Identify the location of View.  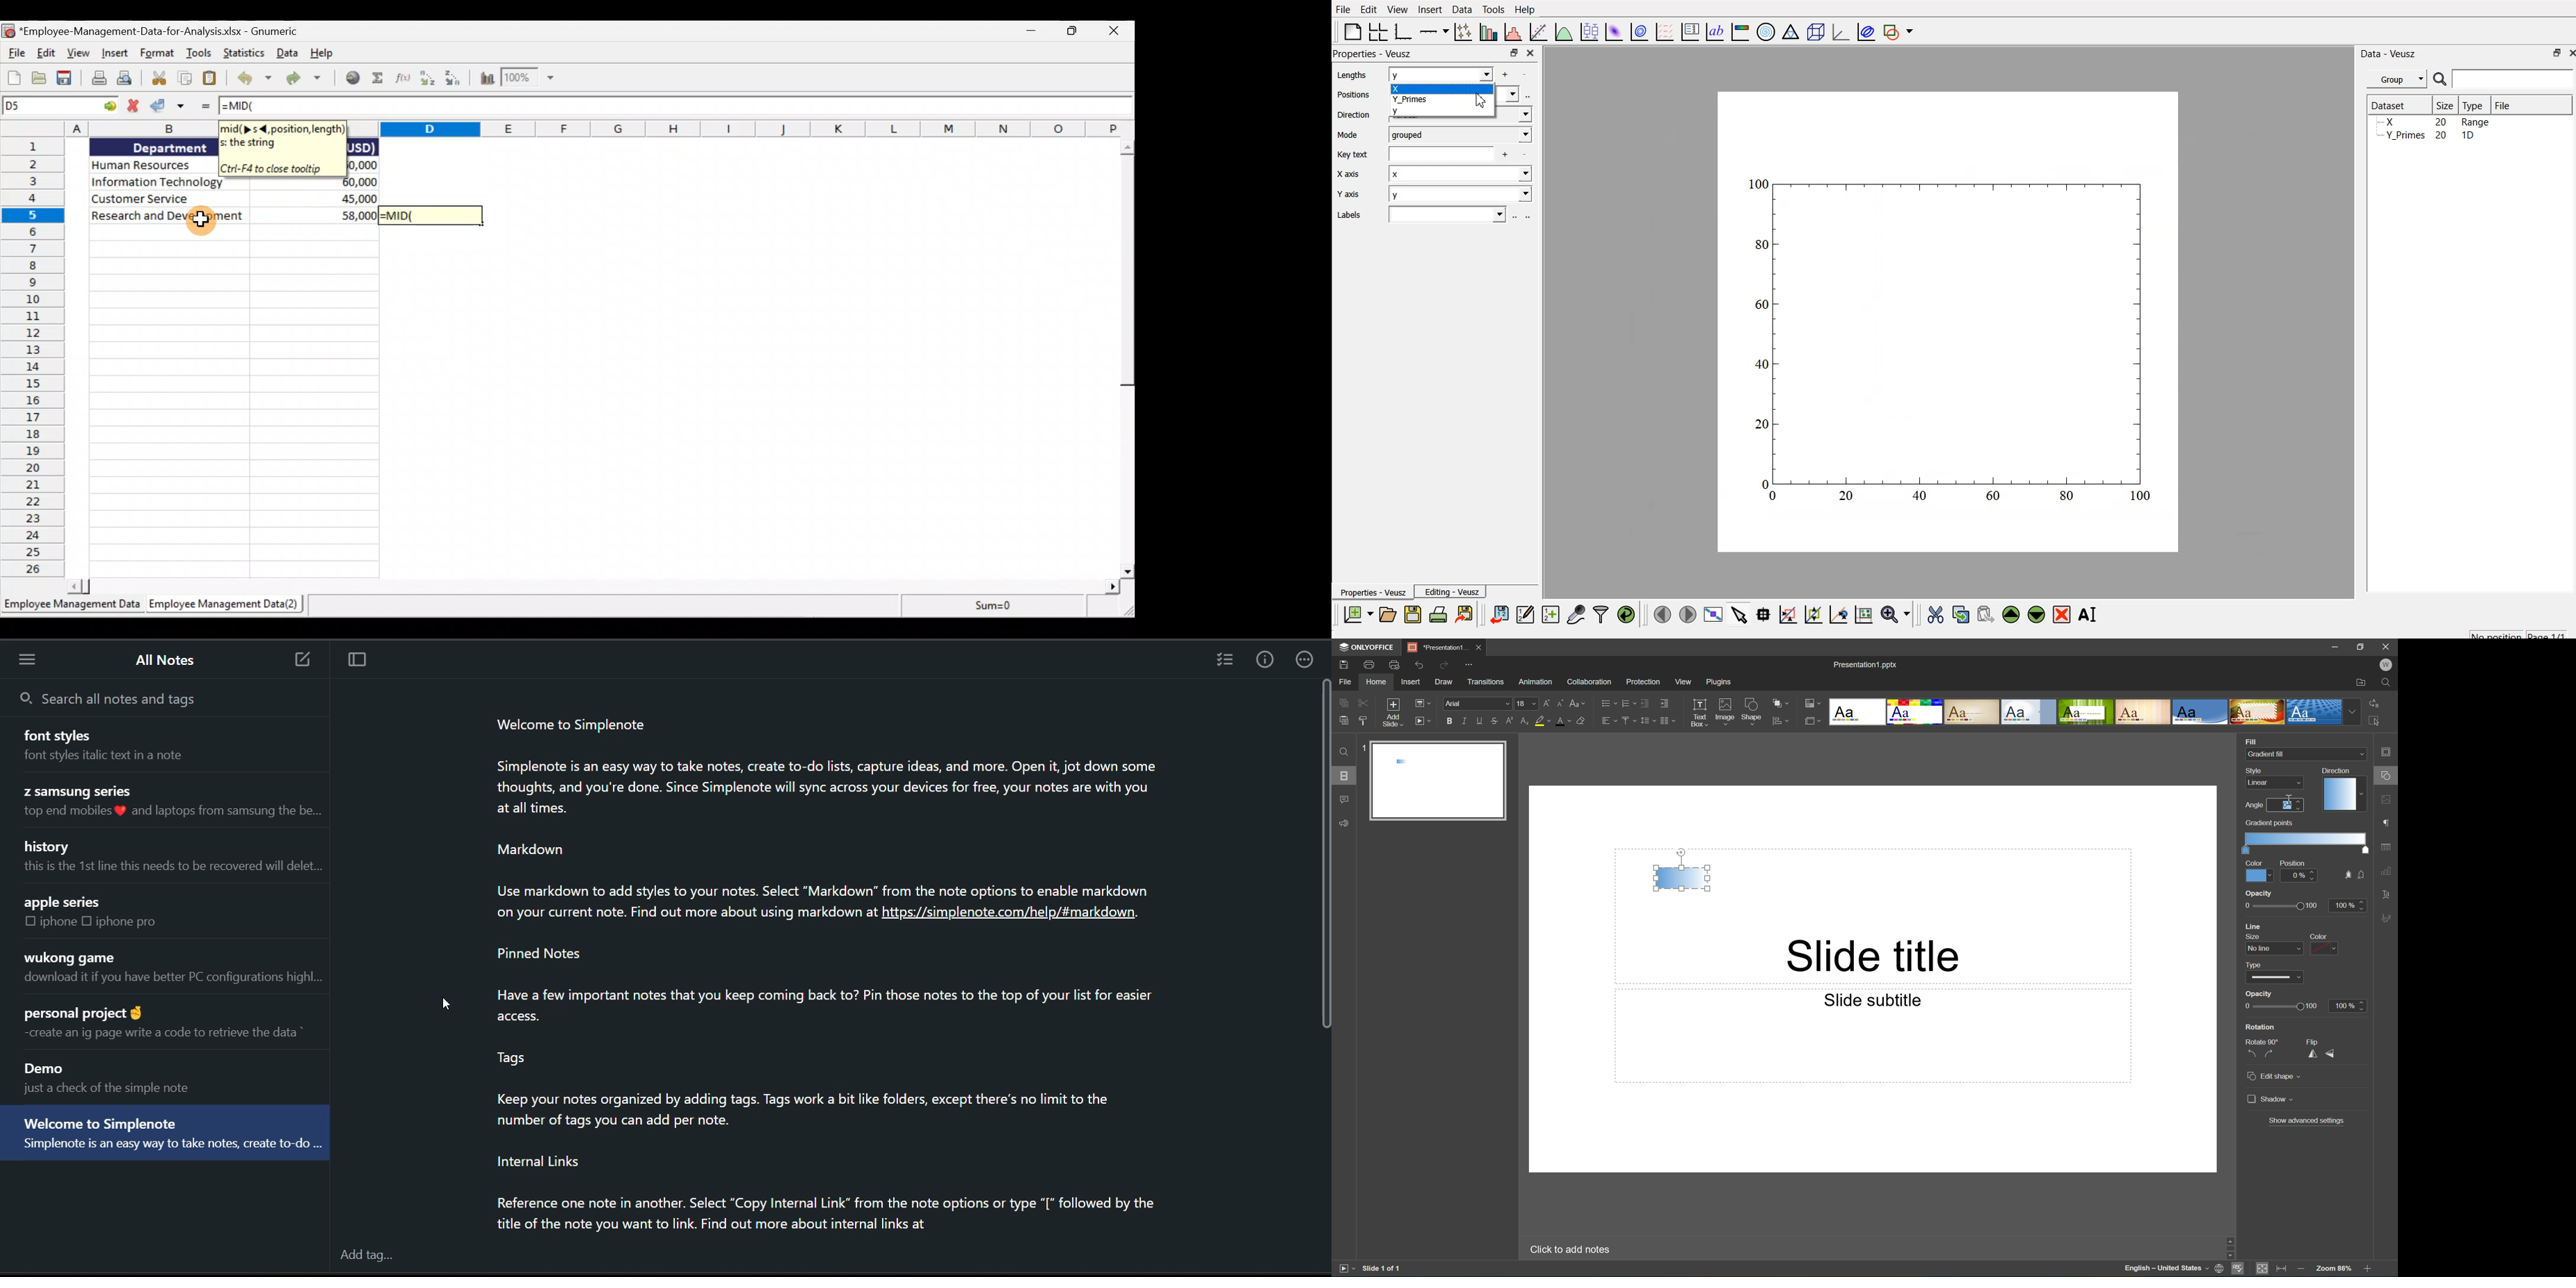
(80, 54).